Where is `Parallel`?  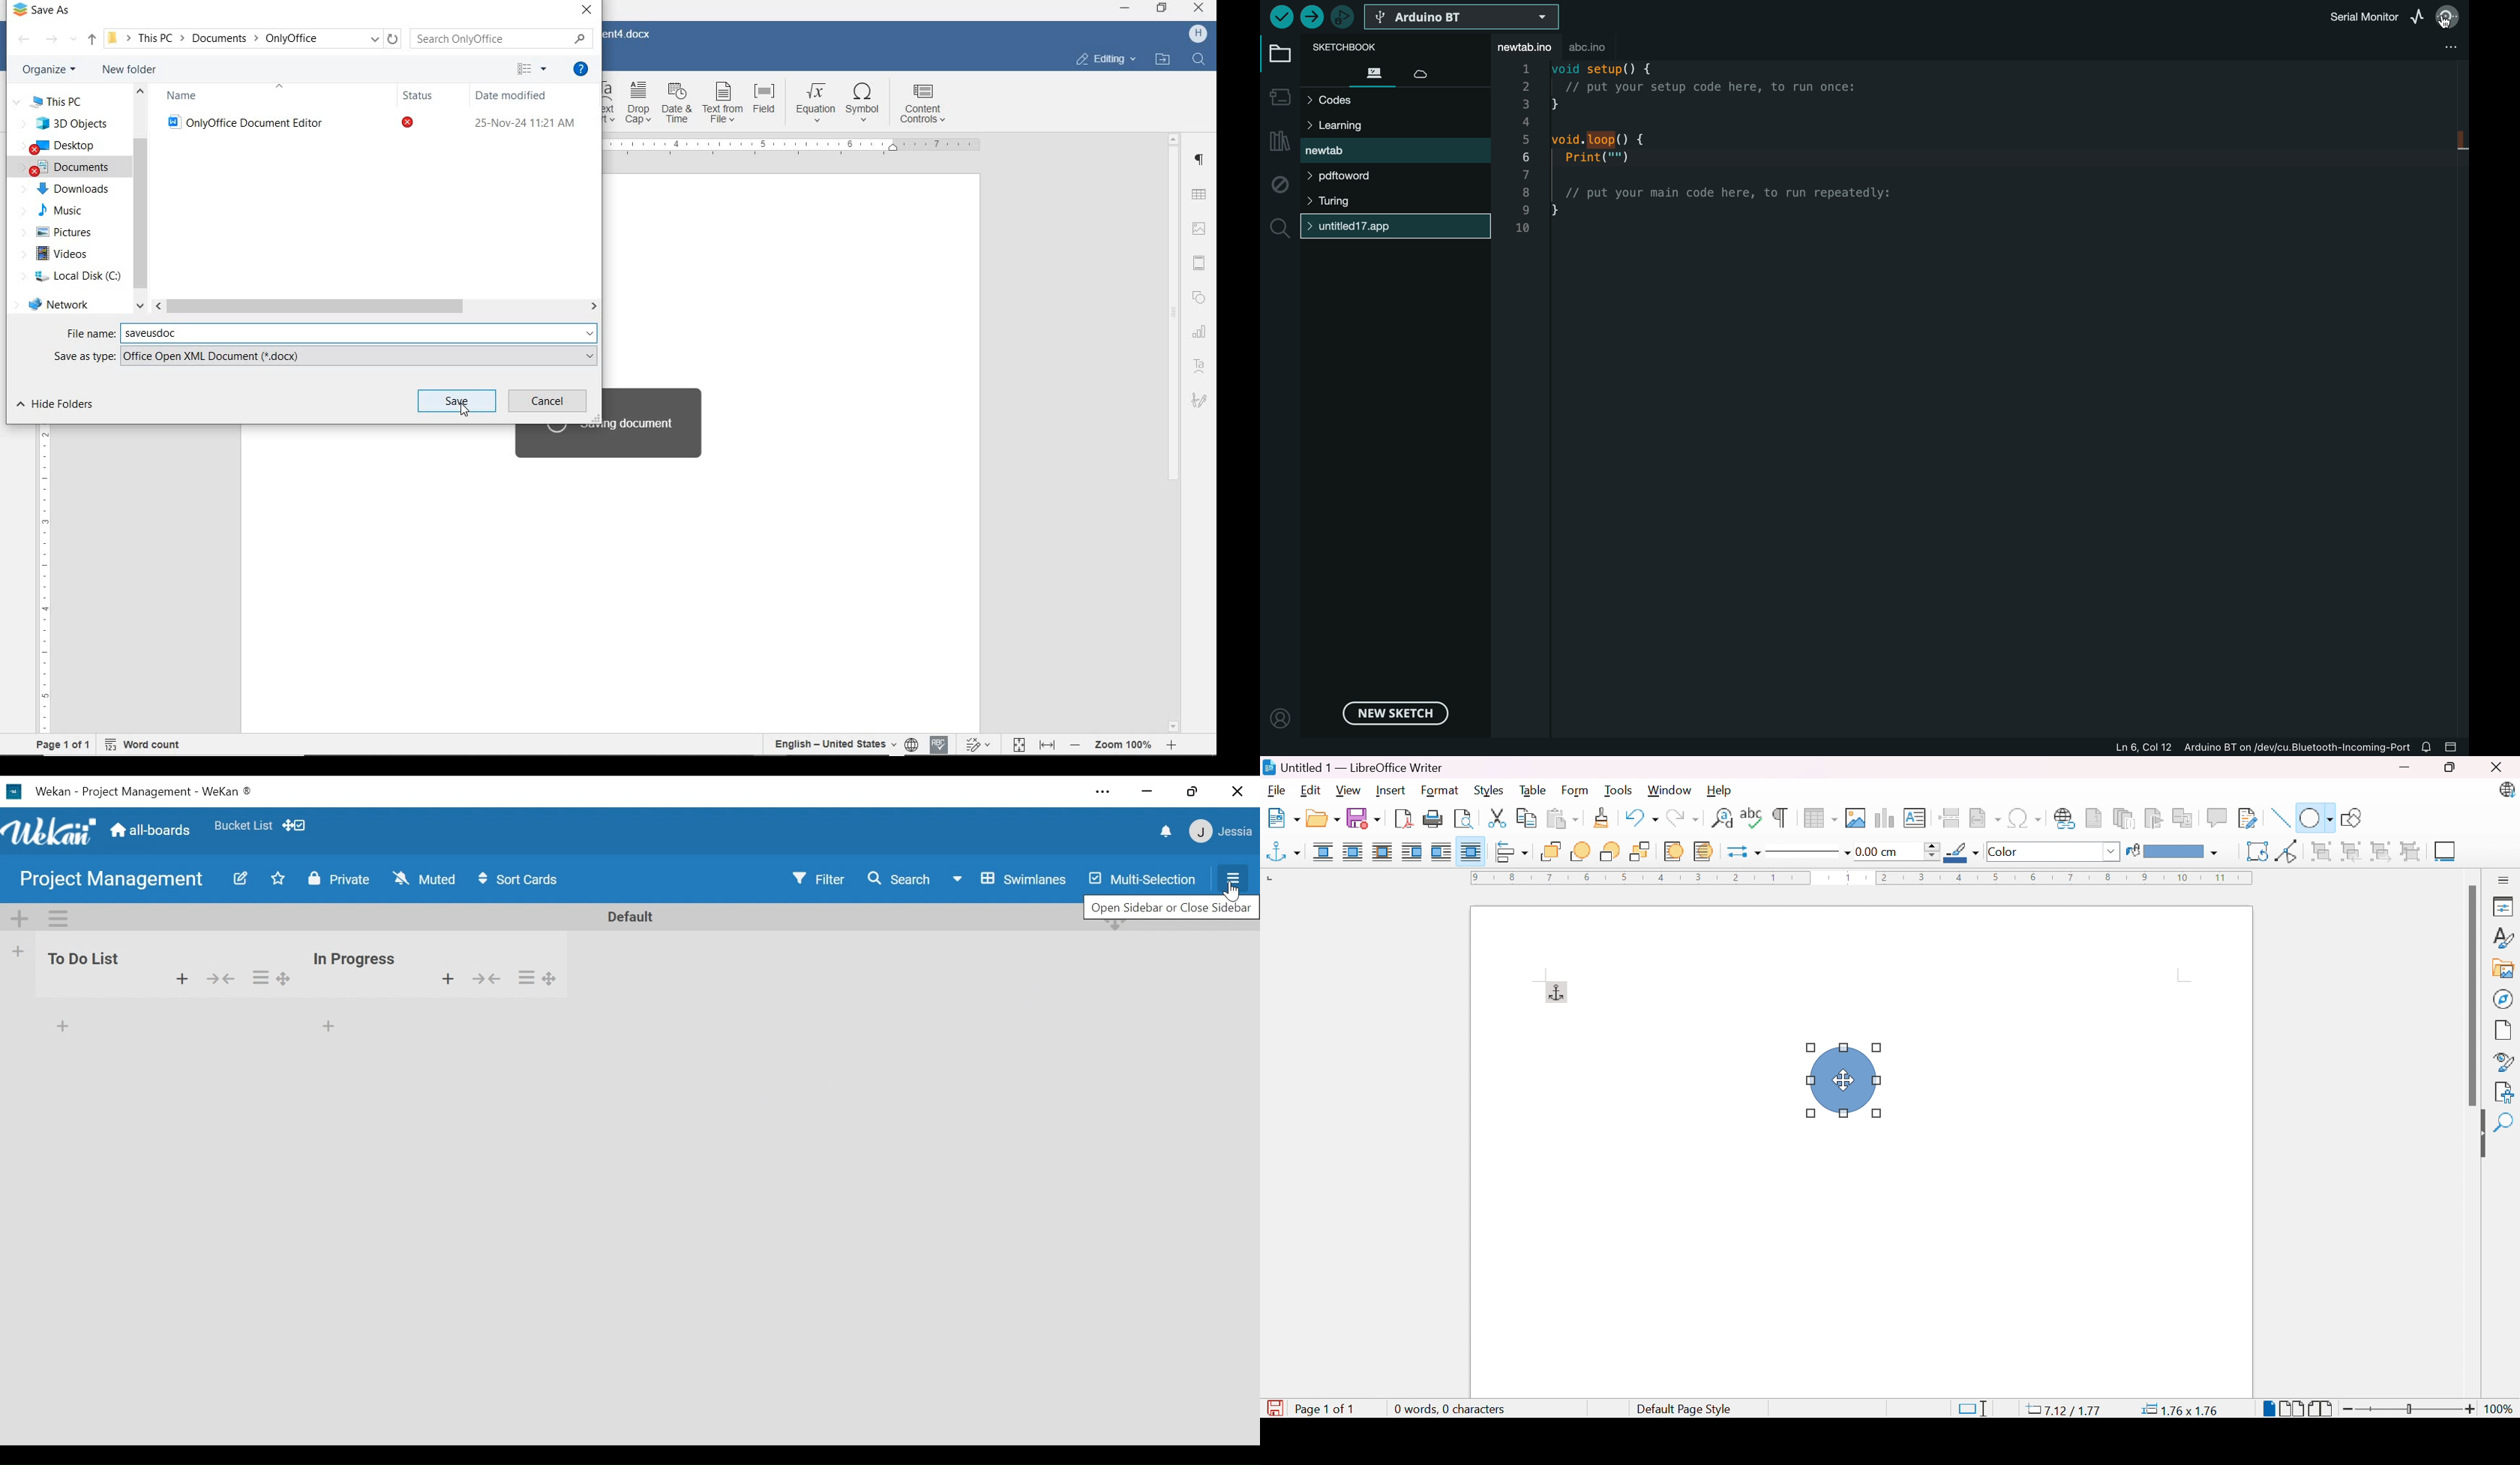 Parallel is located at coordinates (1353, 852).